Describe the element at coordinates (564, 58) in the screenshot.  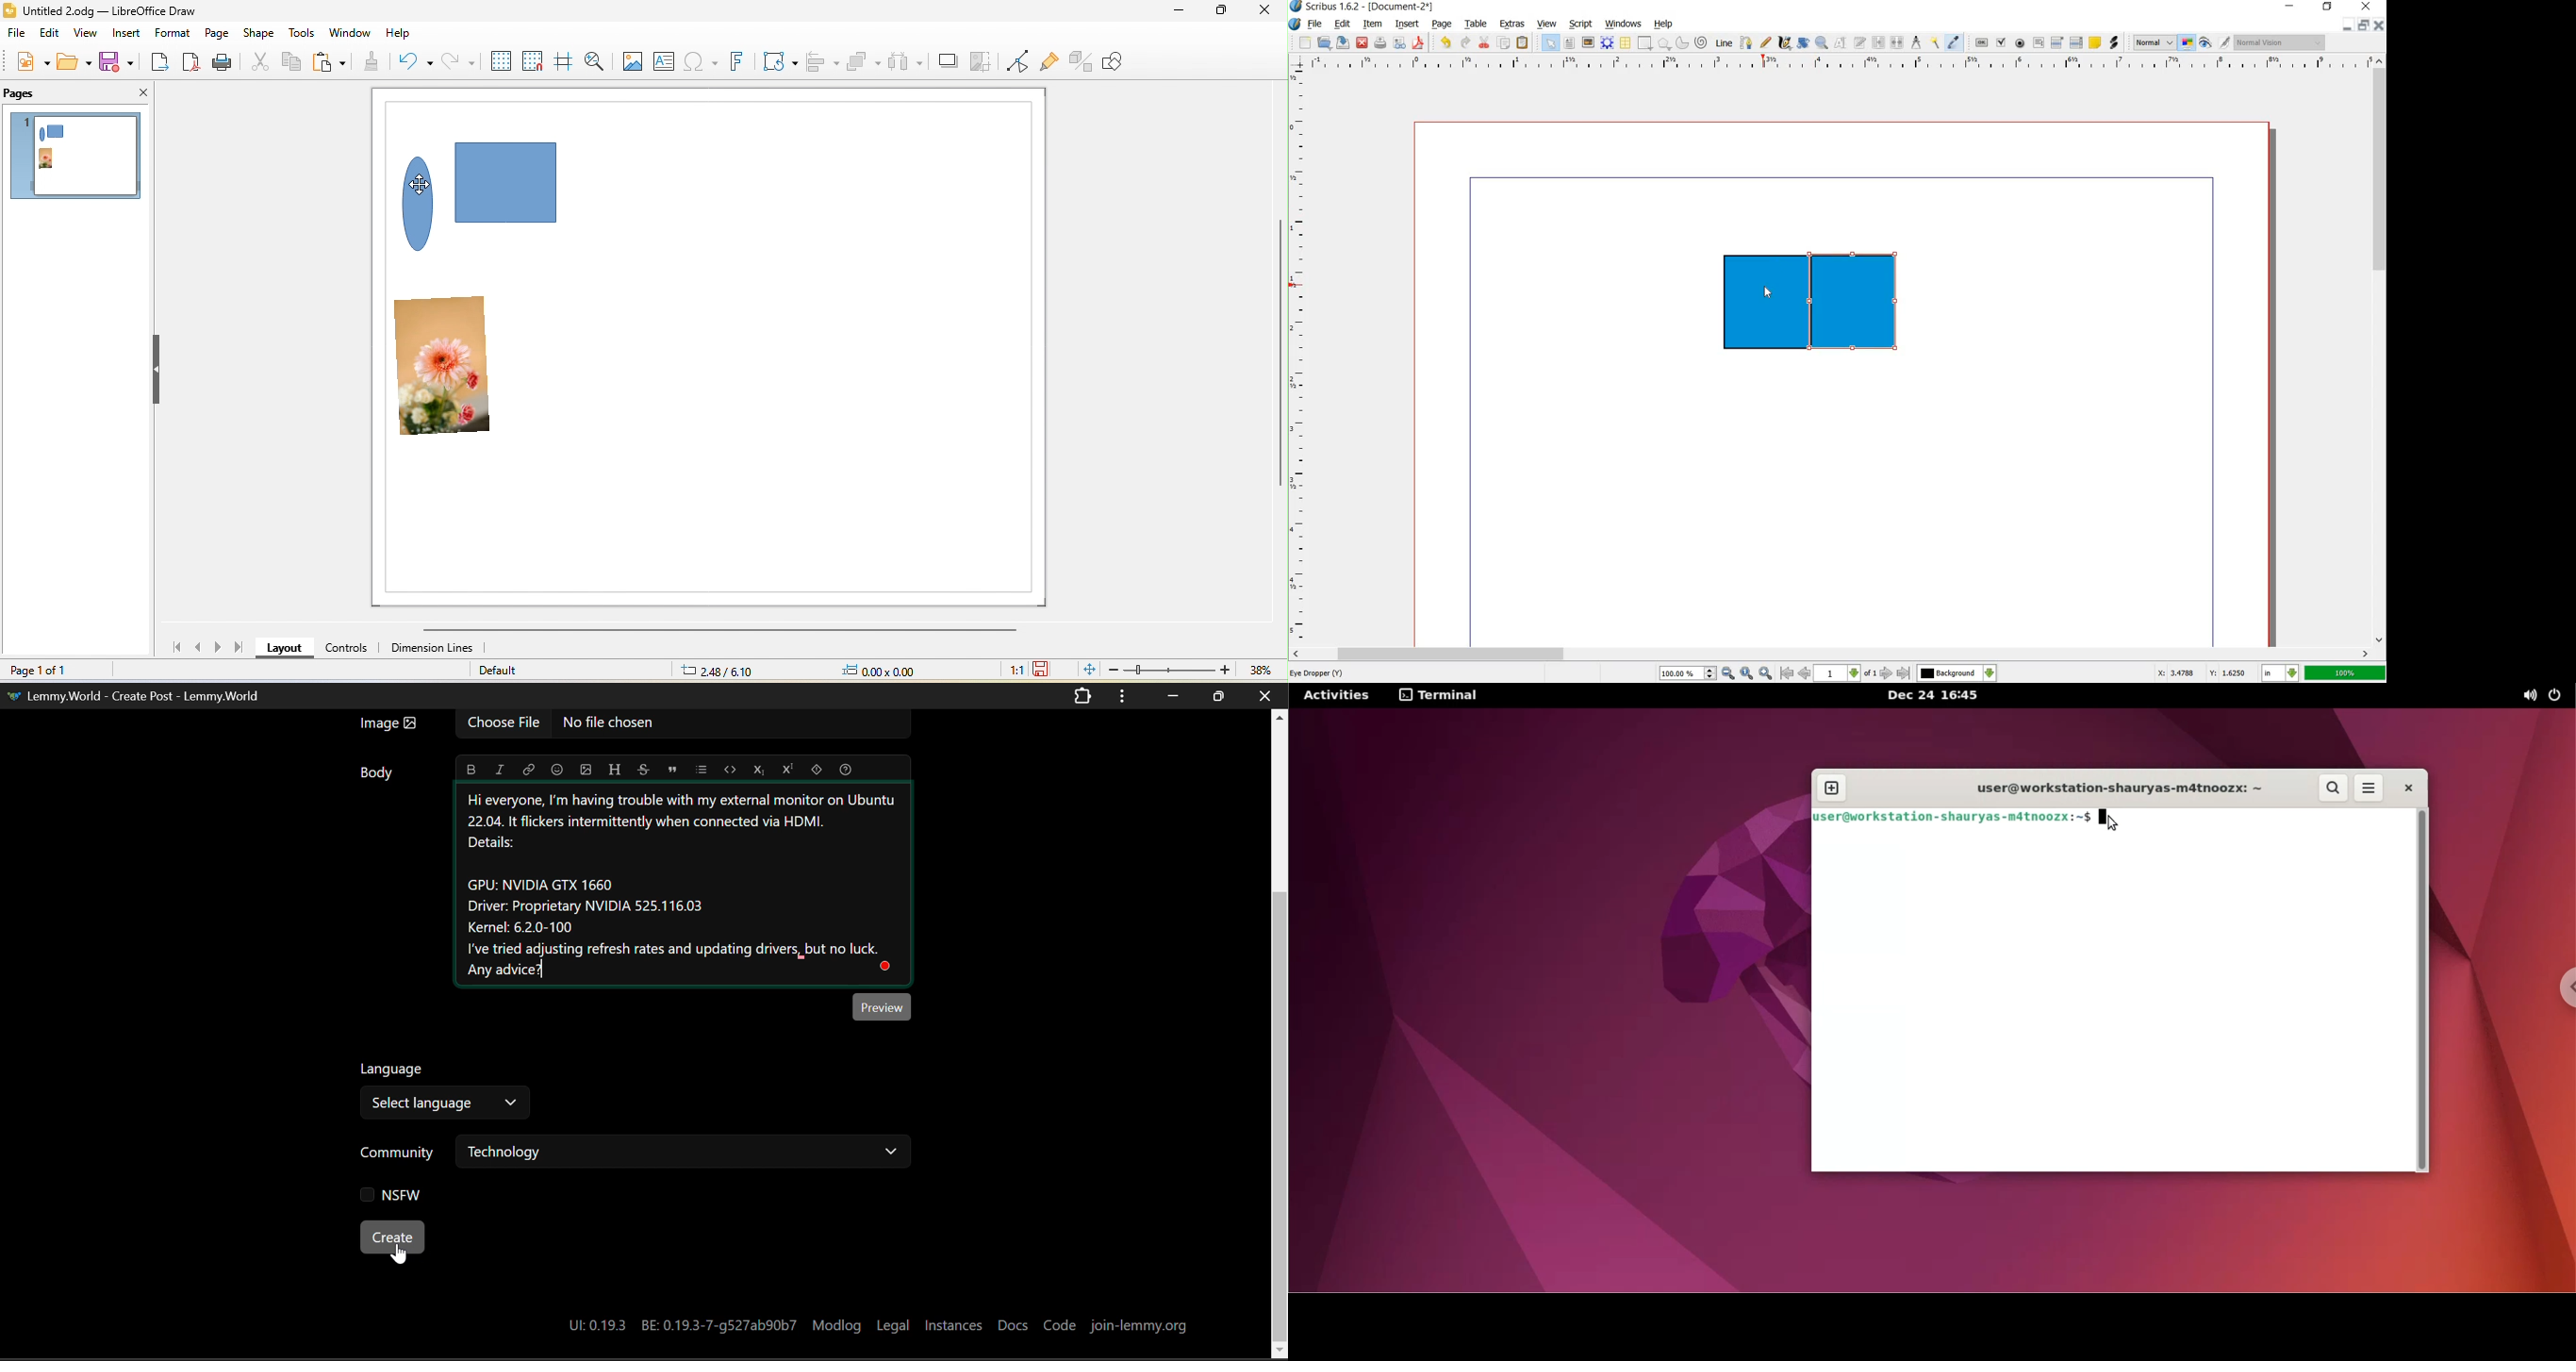
I see `helpline while moving` at that location.